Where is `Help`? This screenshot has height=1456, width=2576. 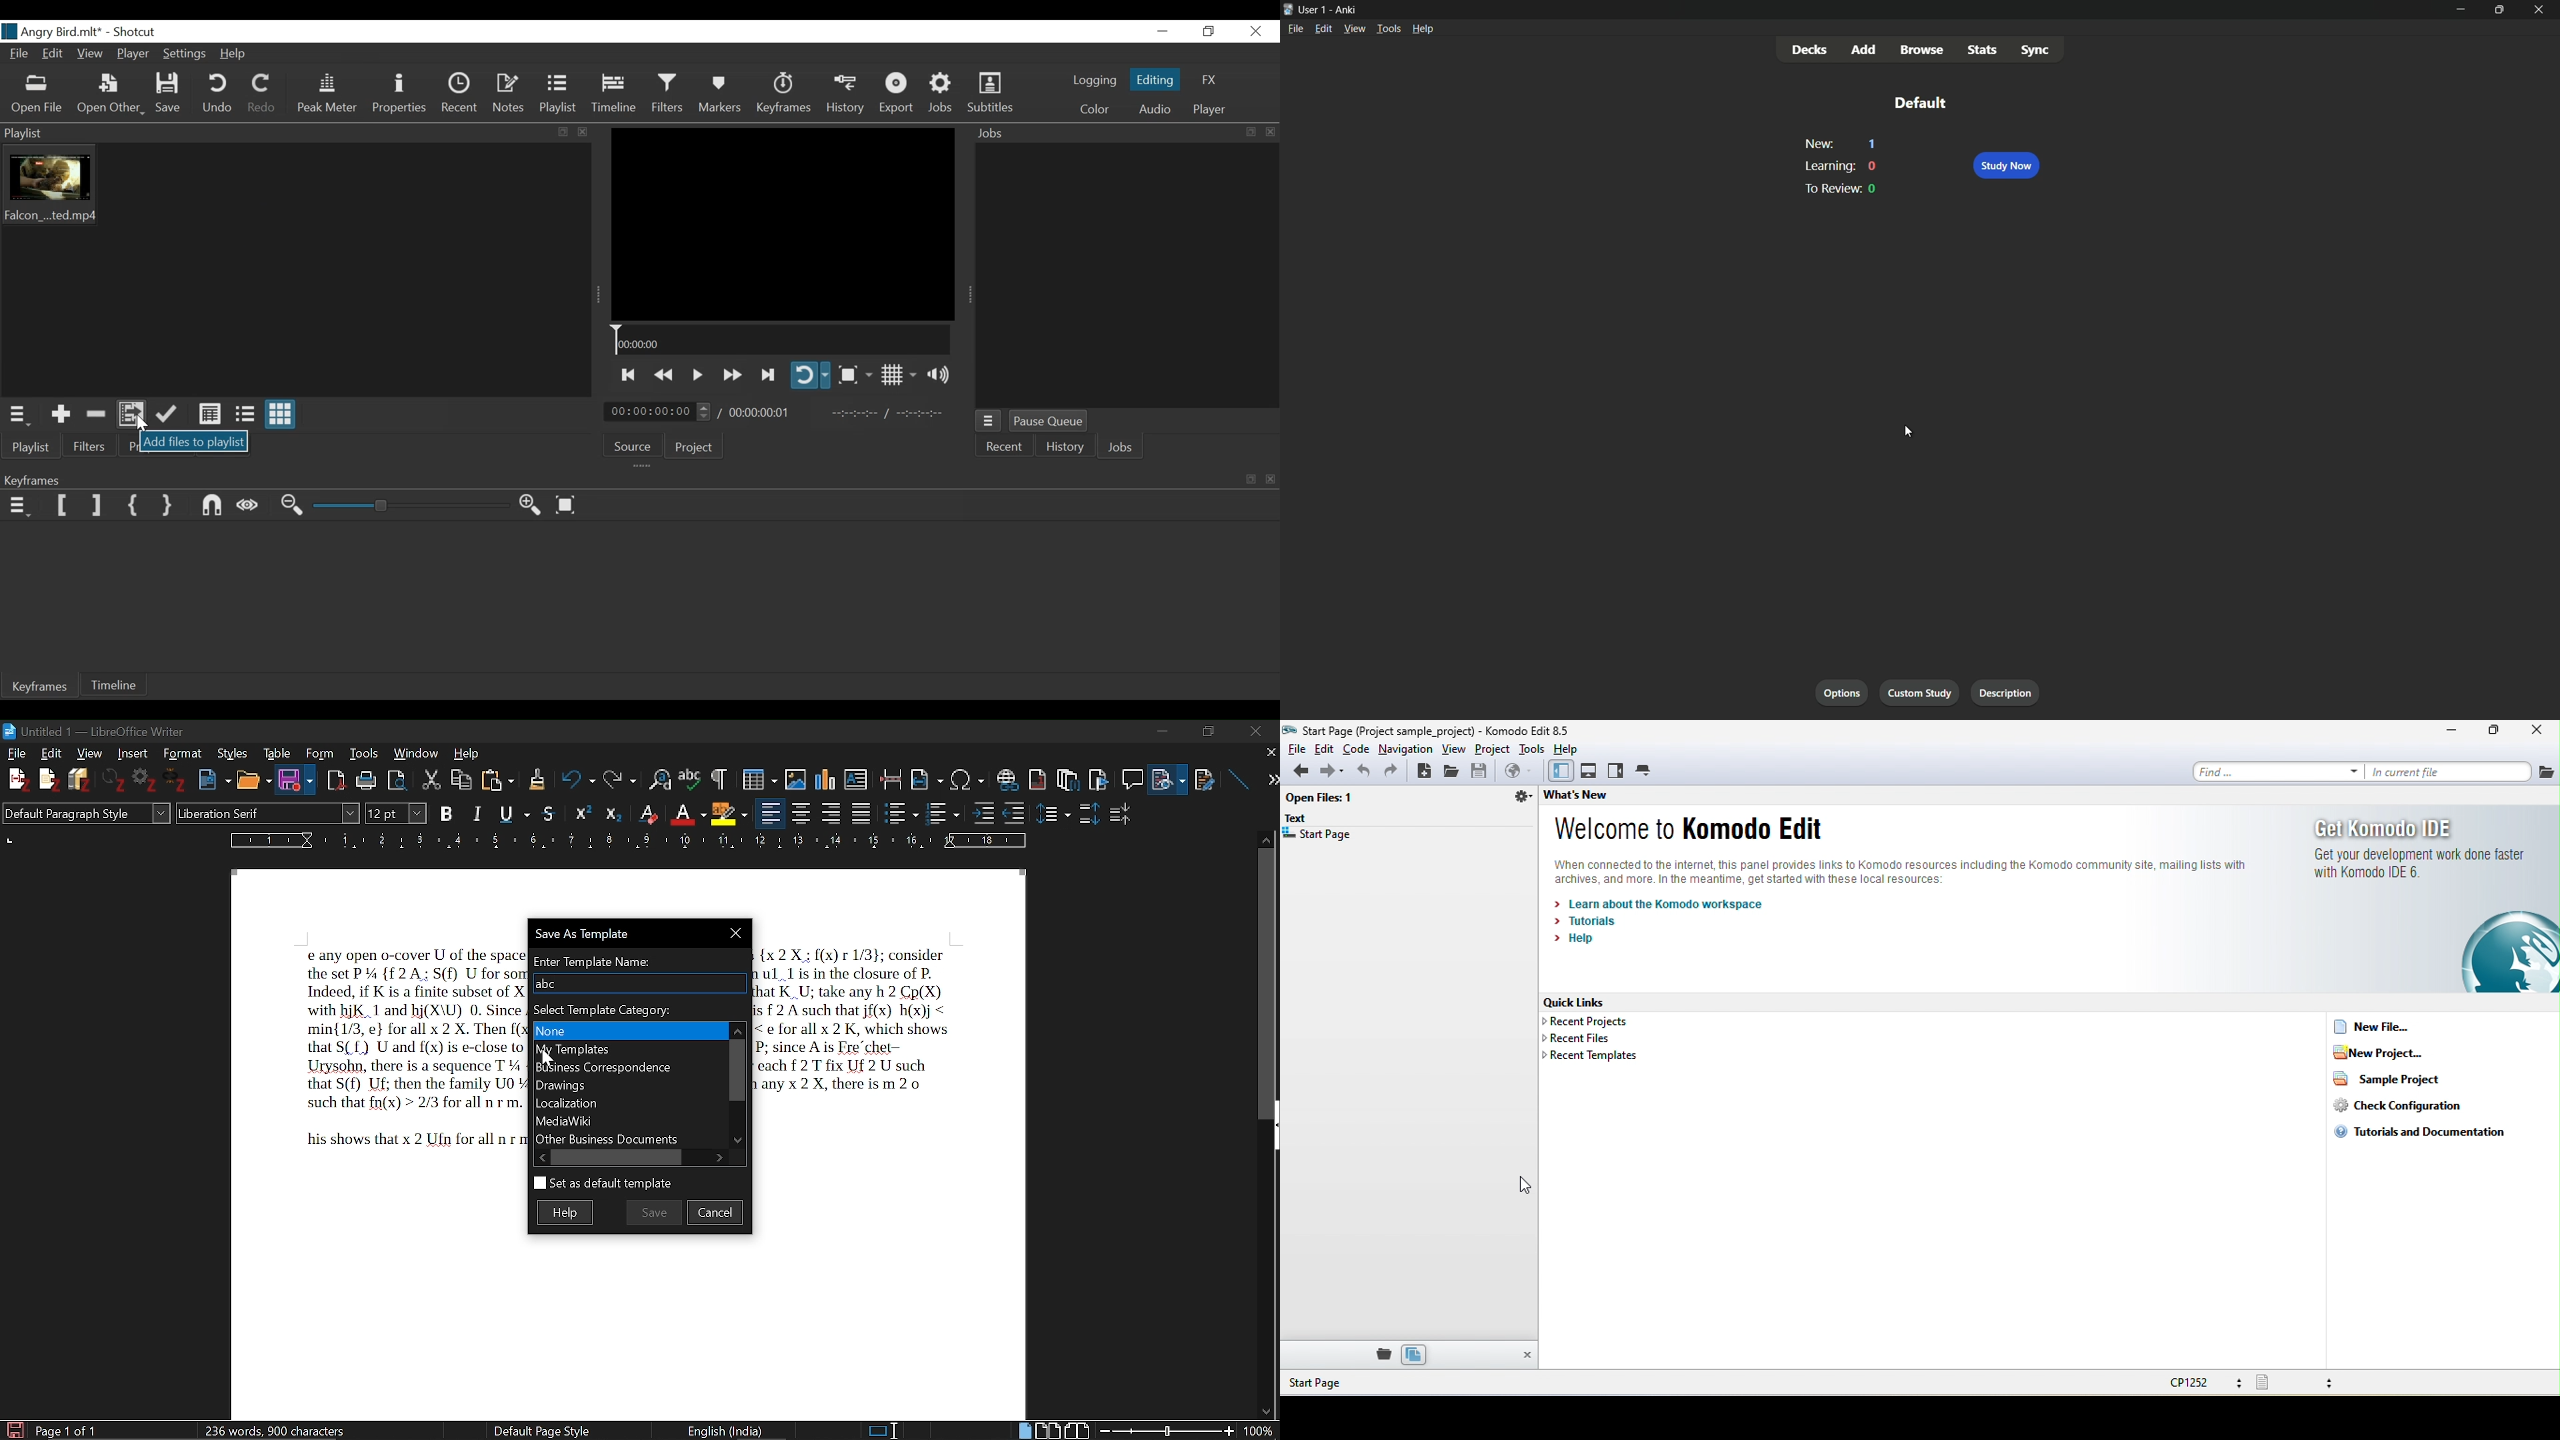
Help is located at coordinates (237, 55).